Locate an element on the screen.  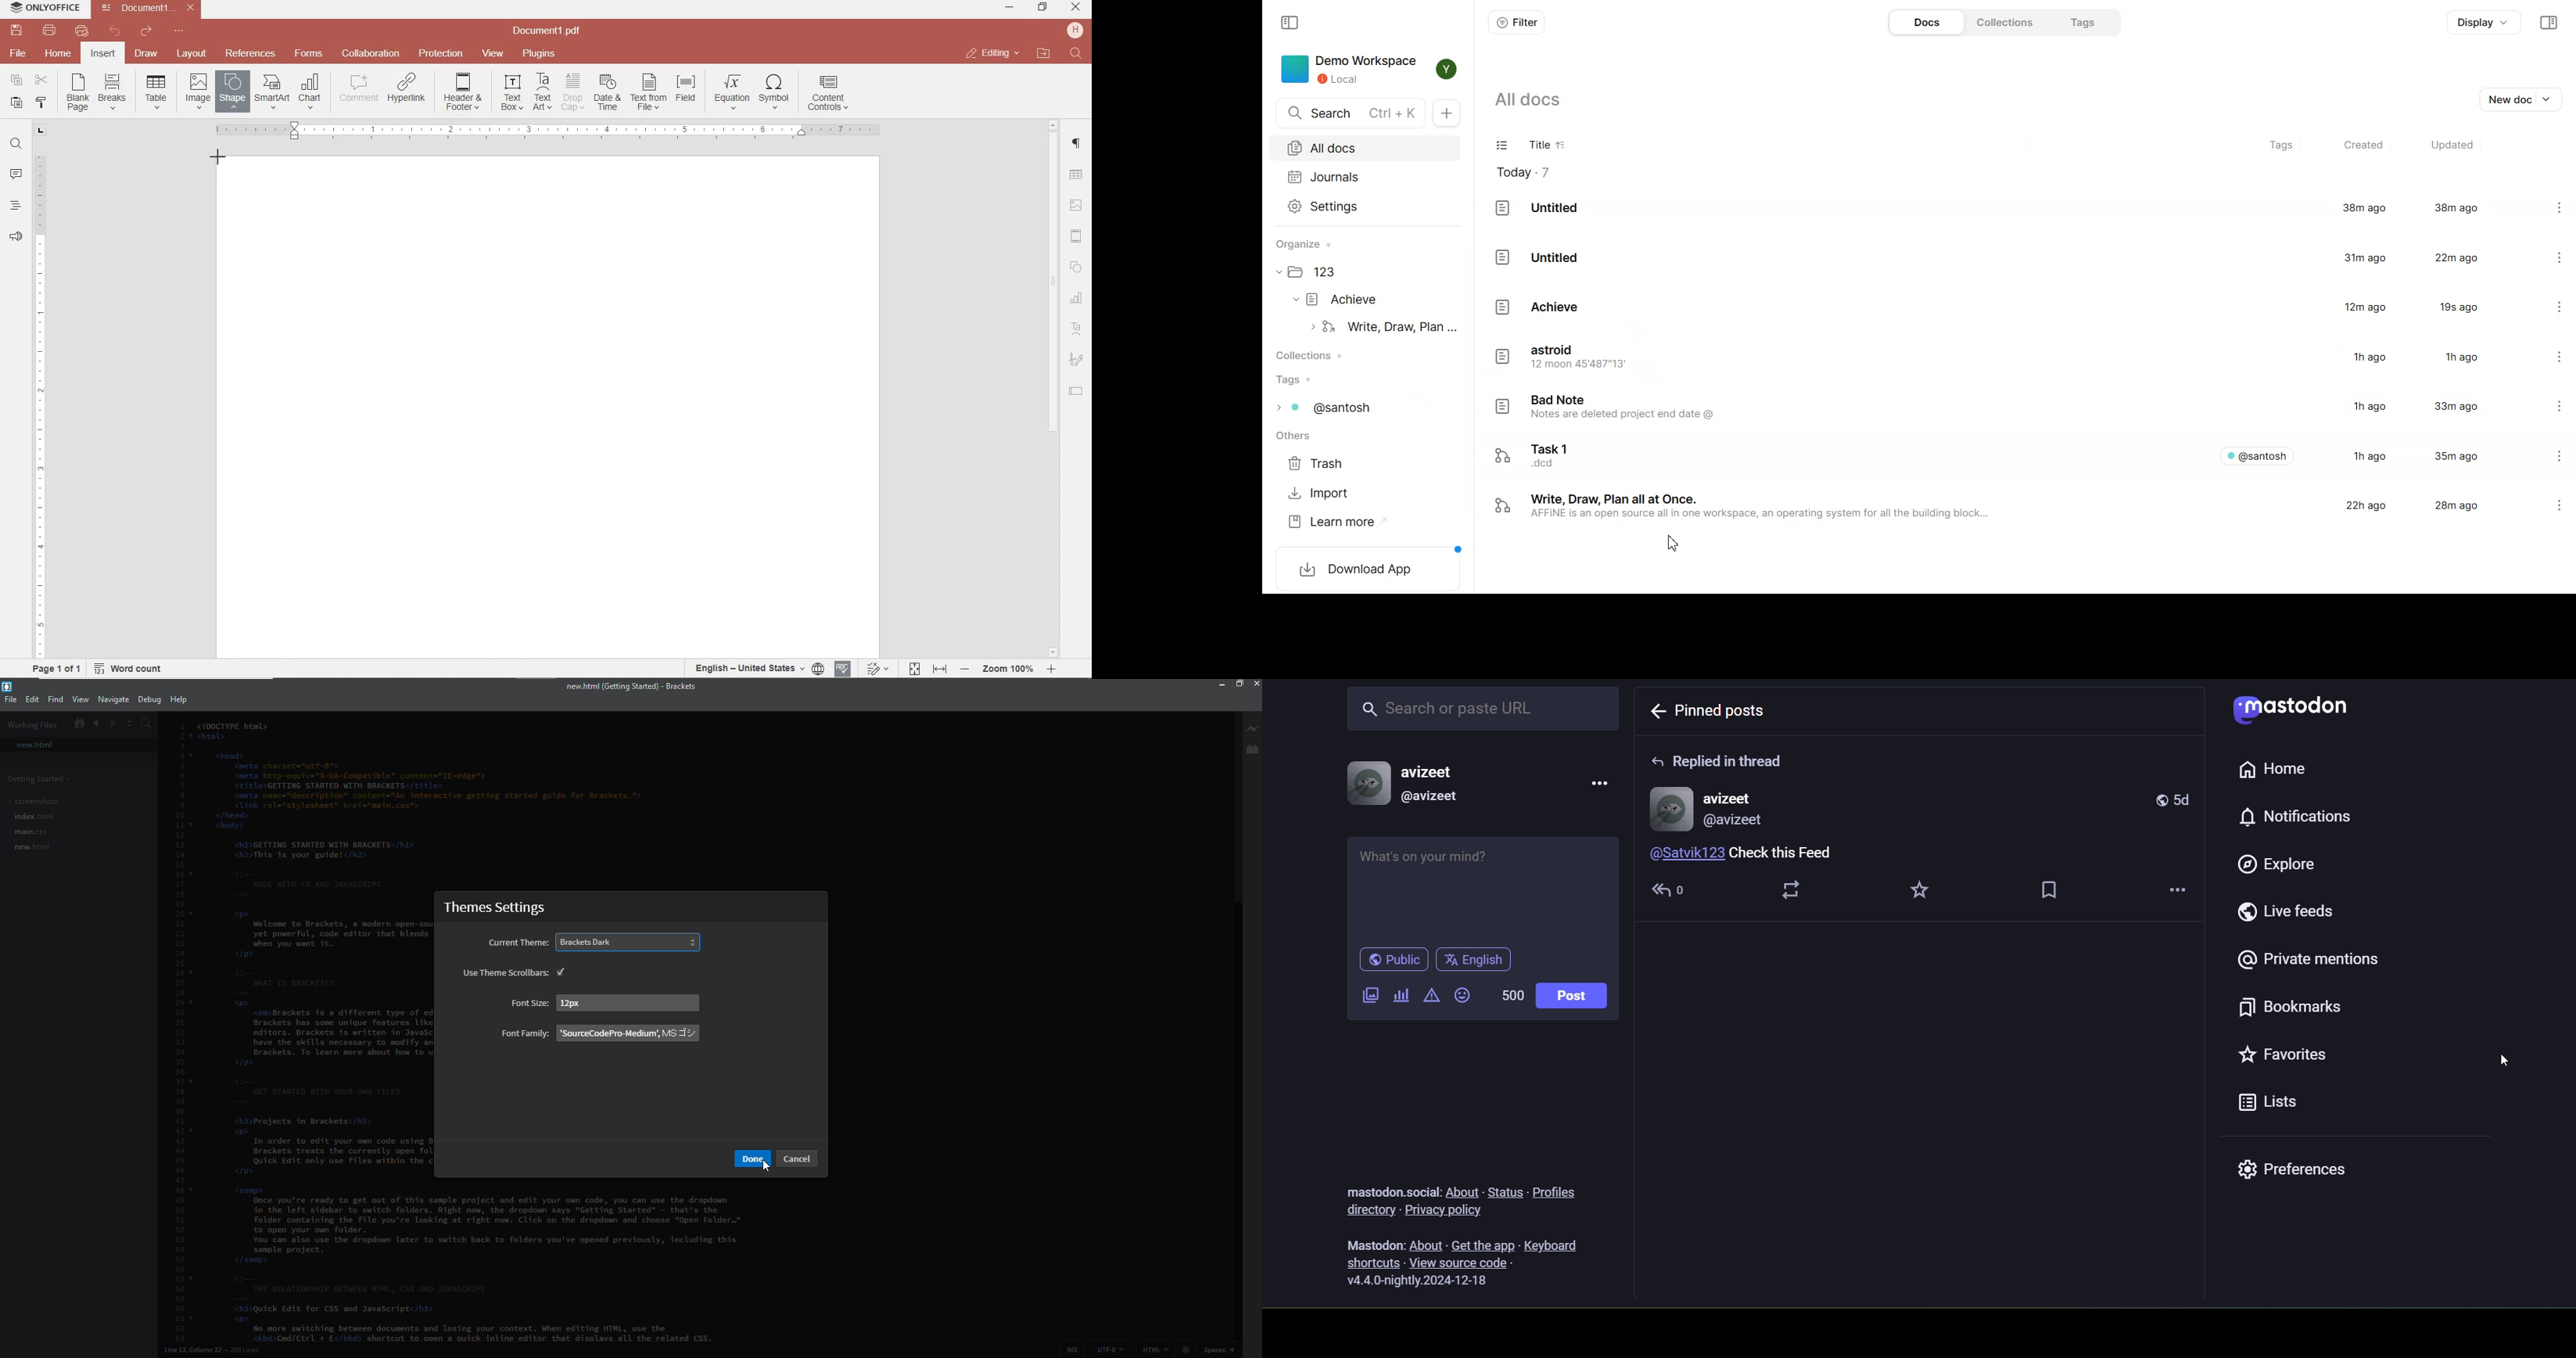
utf is located at coordinates (1113, 1349).